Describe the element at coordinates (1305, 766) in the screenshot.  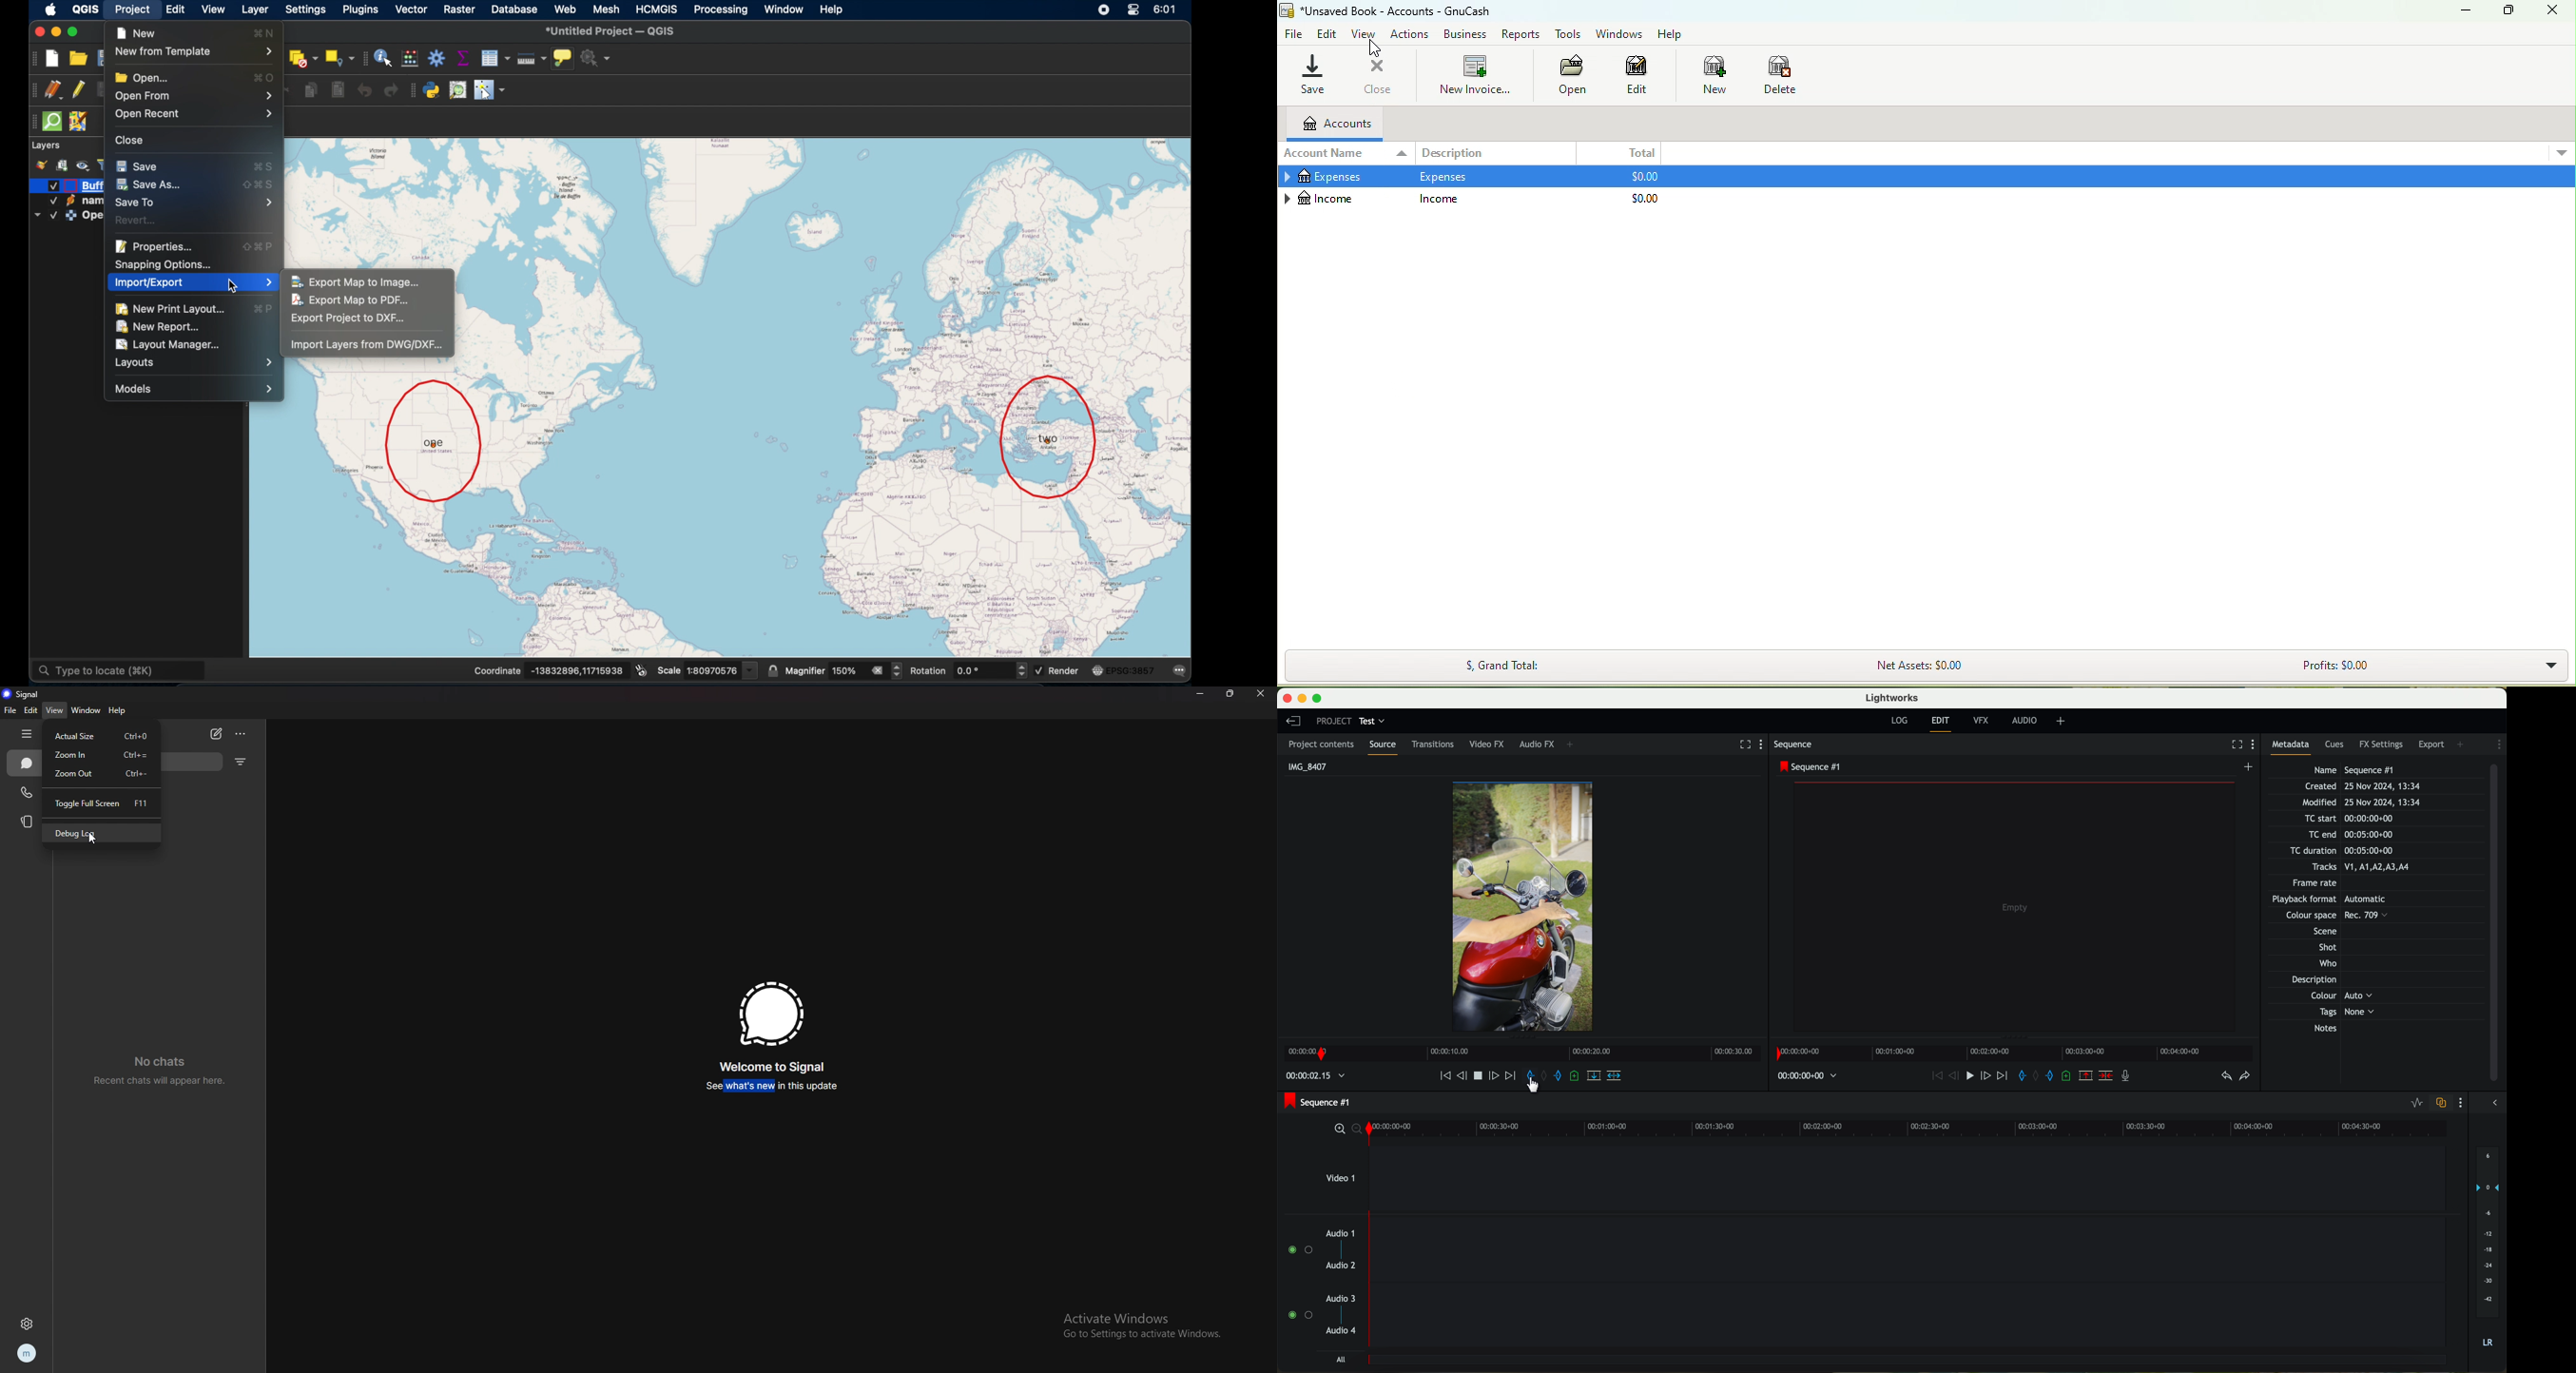
I see `IMG_8407` at that location.